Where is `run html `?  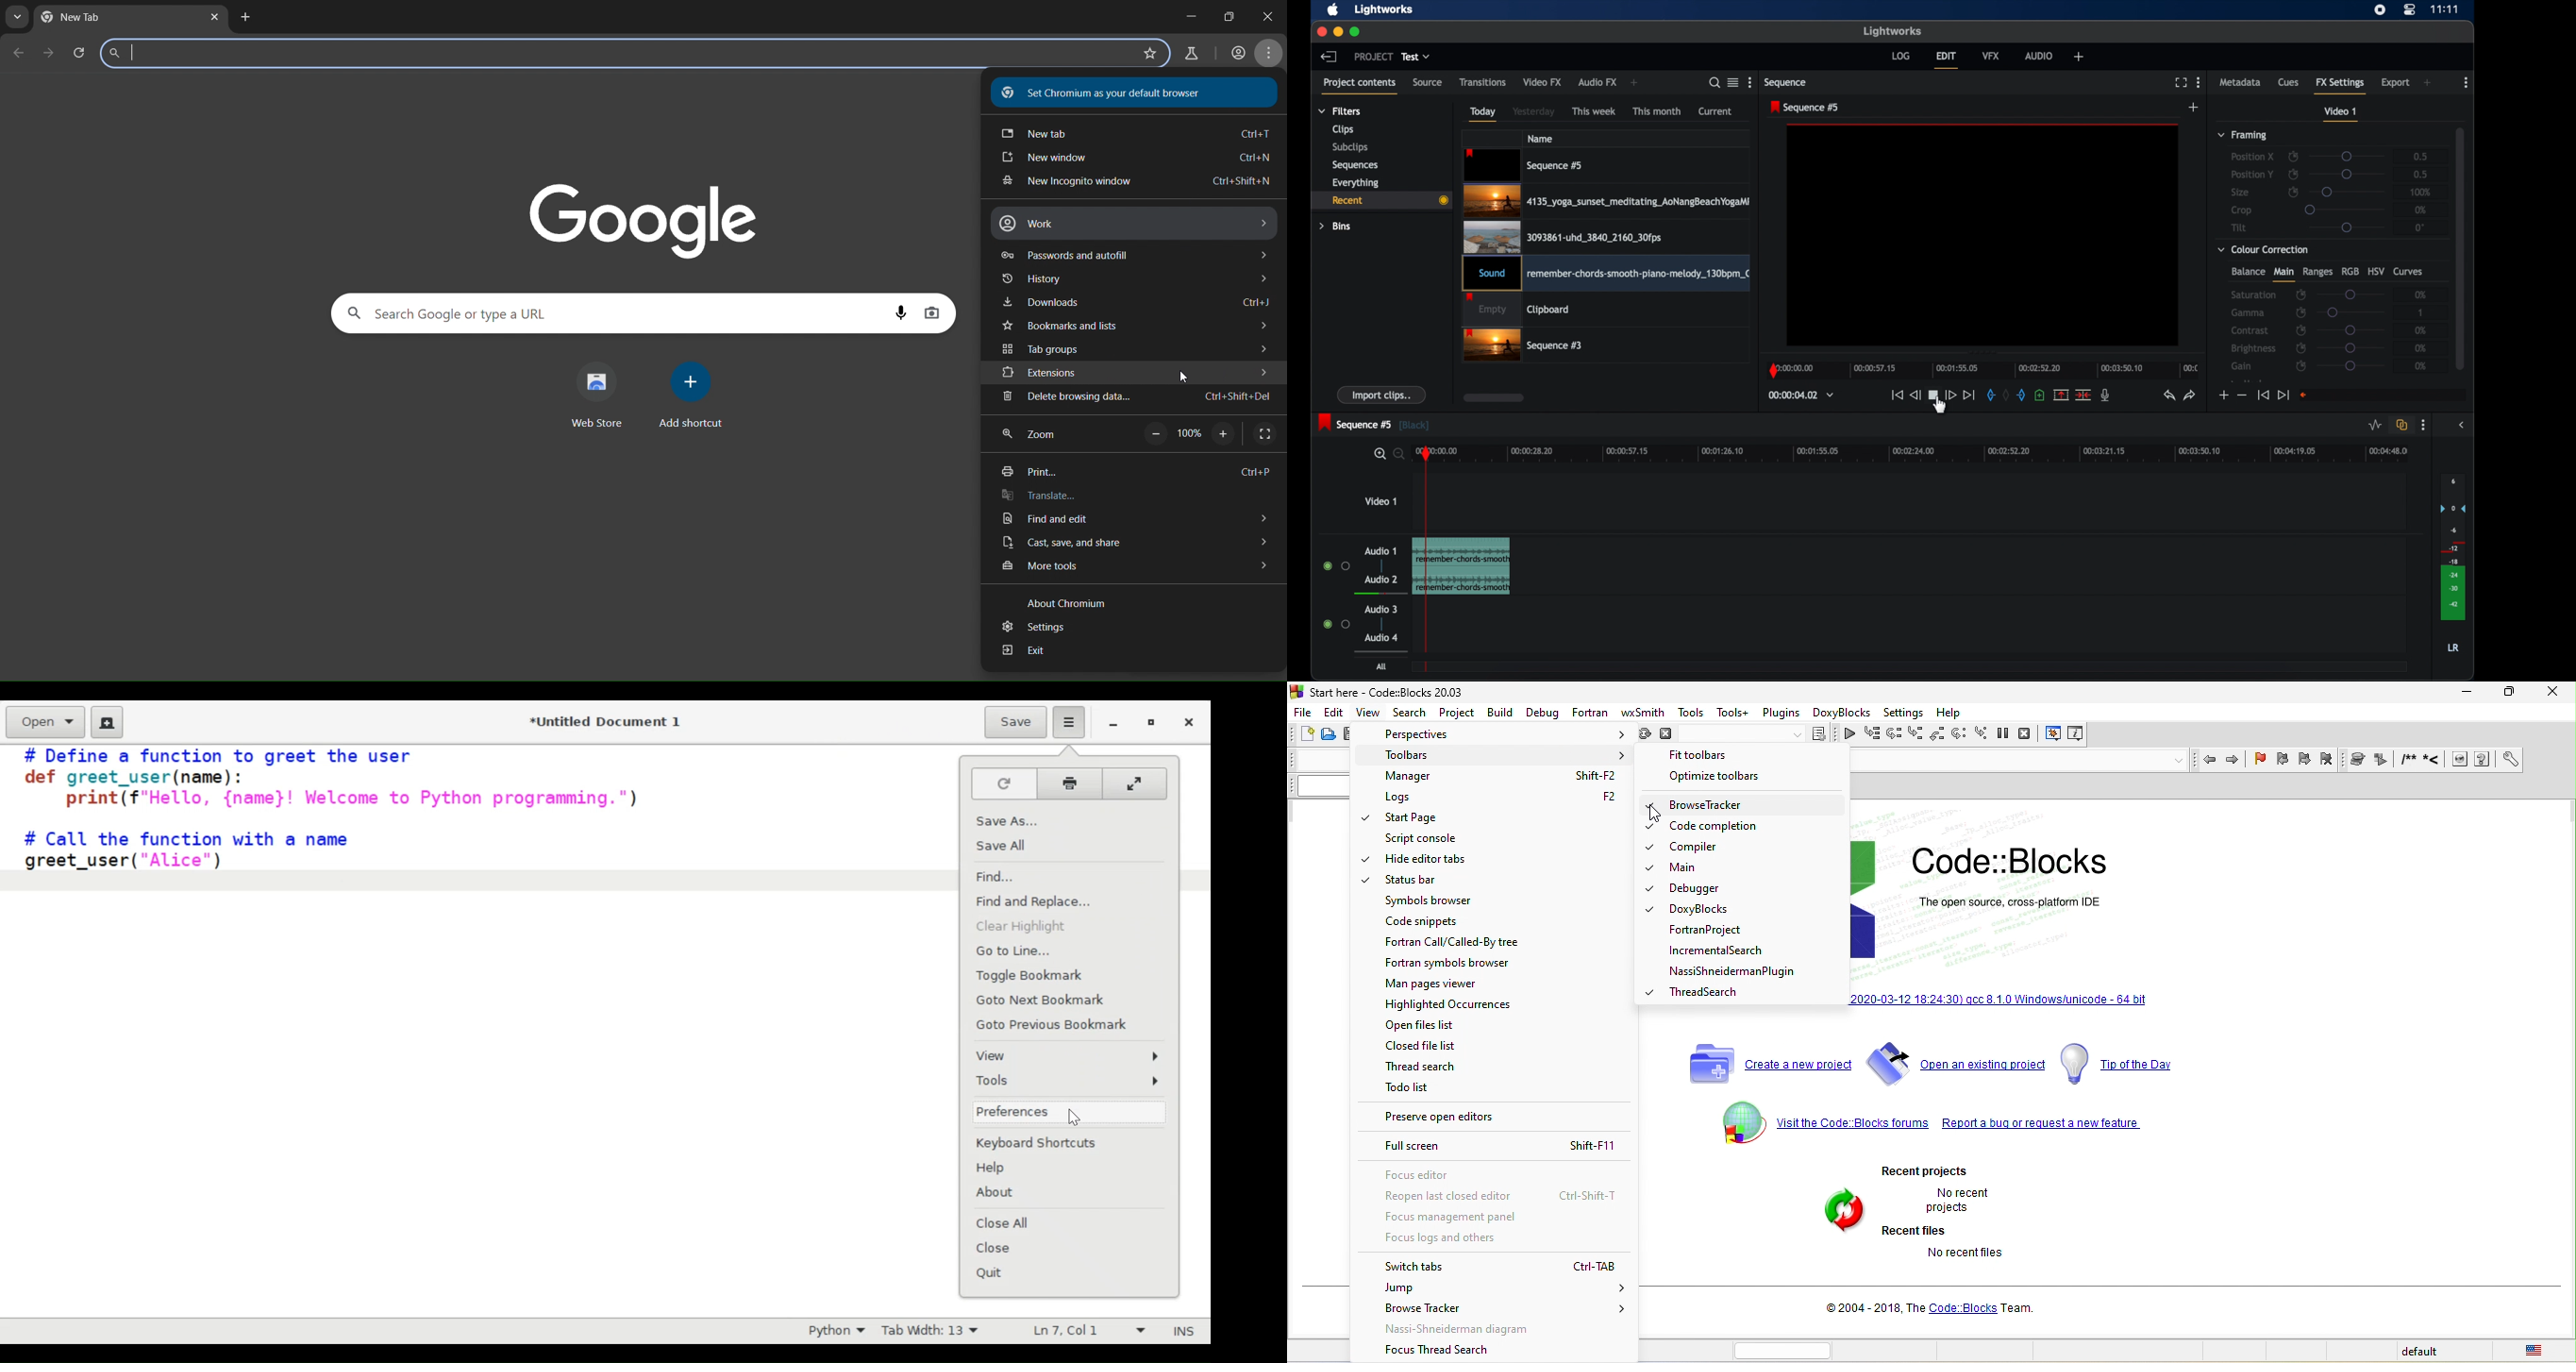 run html  is located at coordinates (2461, 761).